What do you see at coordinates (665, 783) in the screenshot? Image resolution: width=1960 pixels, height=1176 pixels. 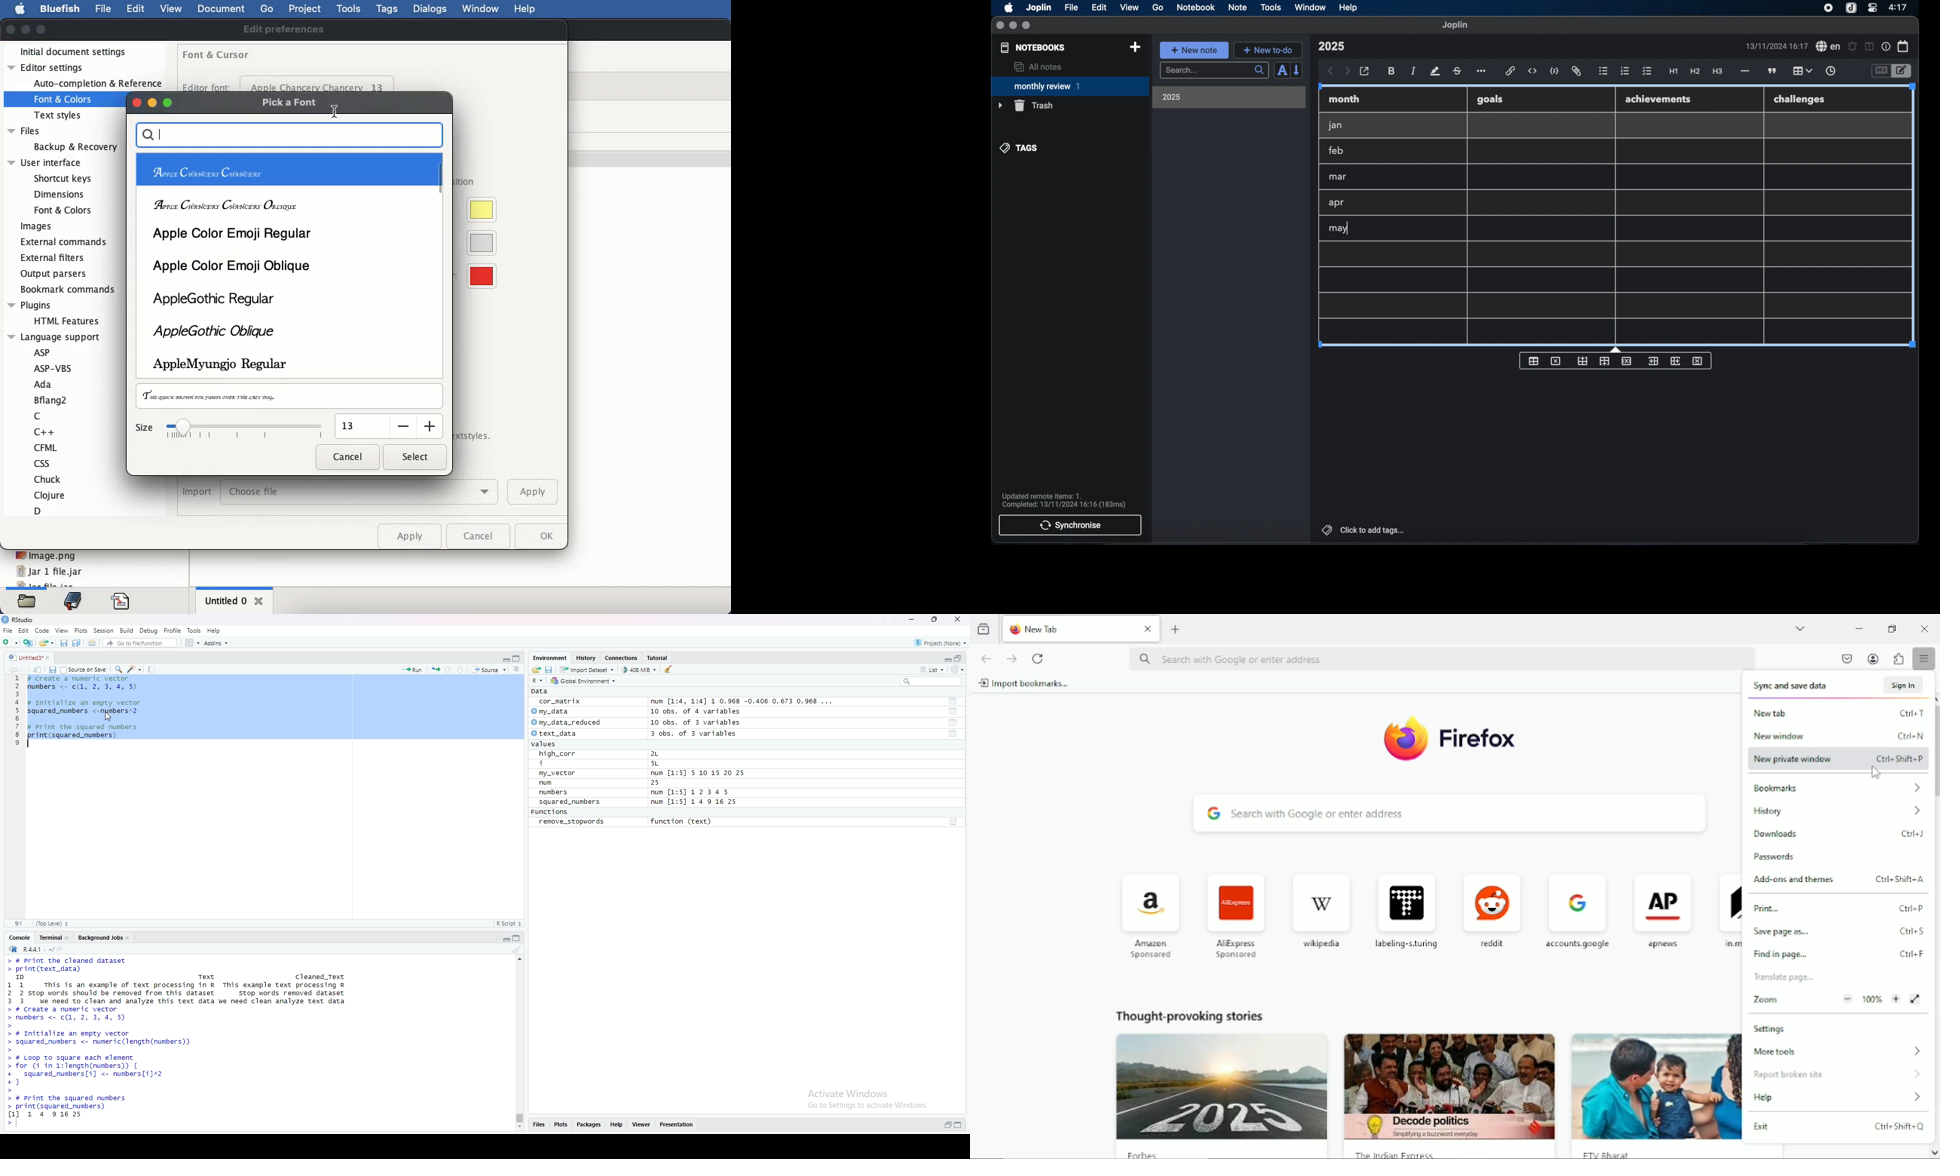 I see `25` at bounding box center [665, 783].